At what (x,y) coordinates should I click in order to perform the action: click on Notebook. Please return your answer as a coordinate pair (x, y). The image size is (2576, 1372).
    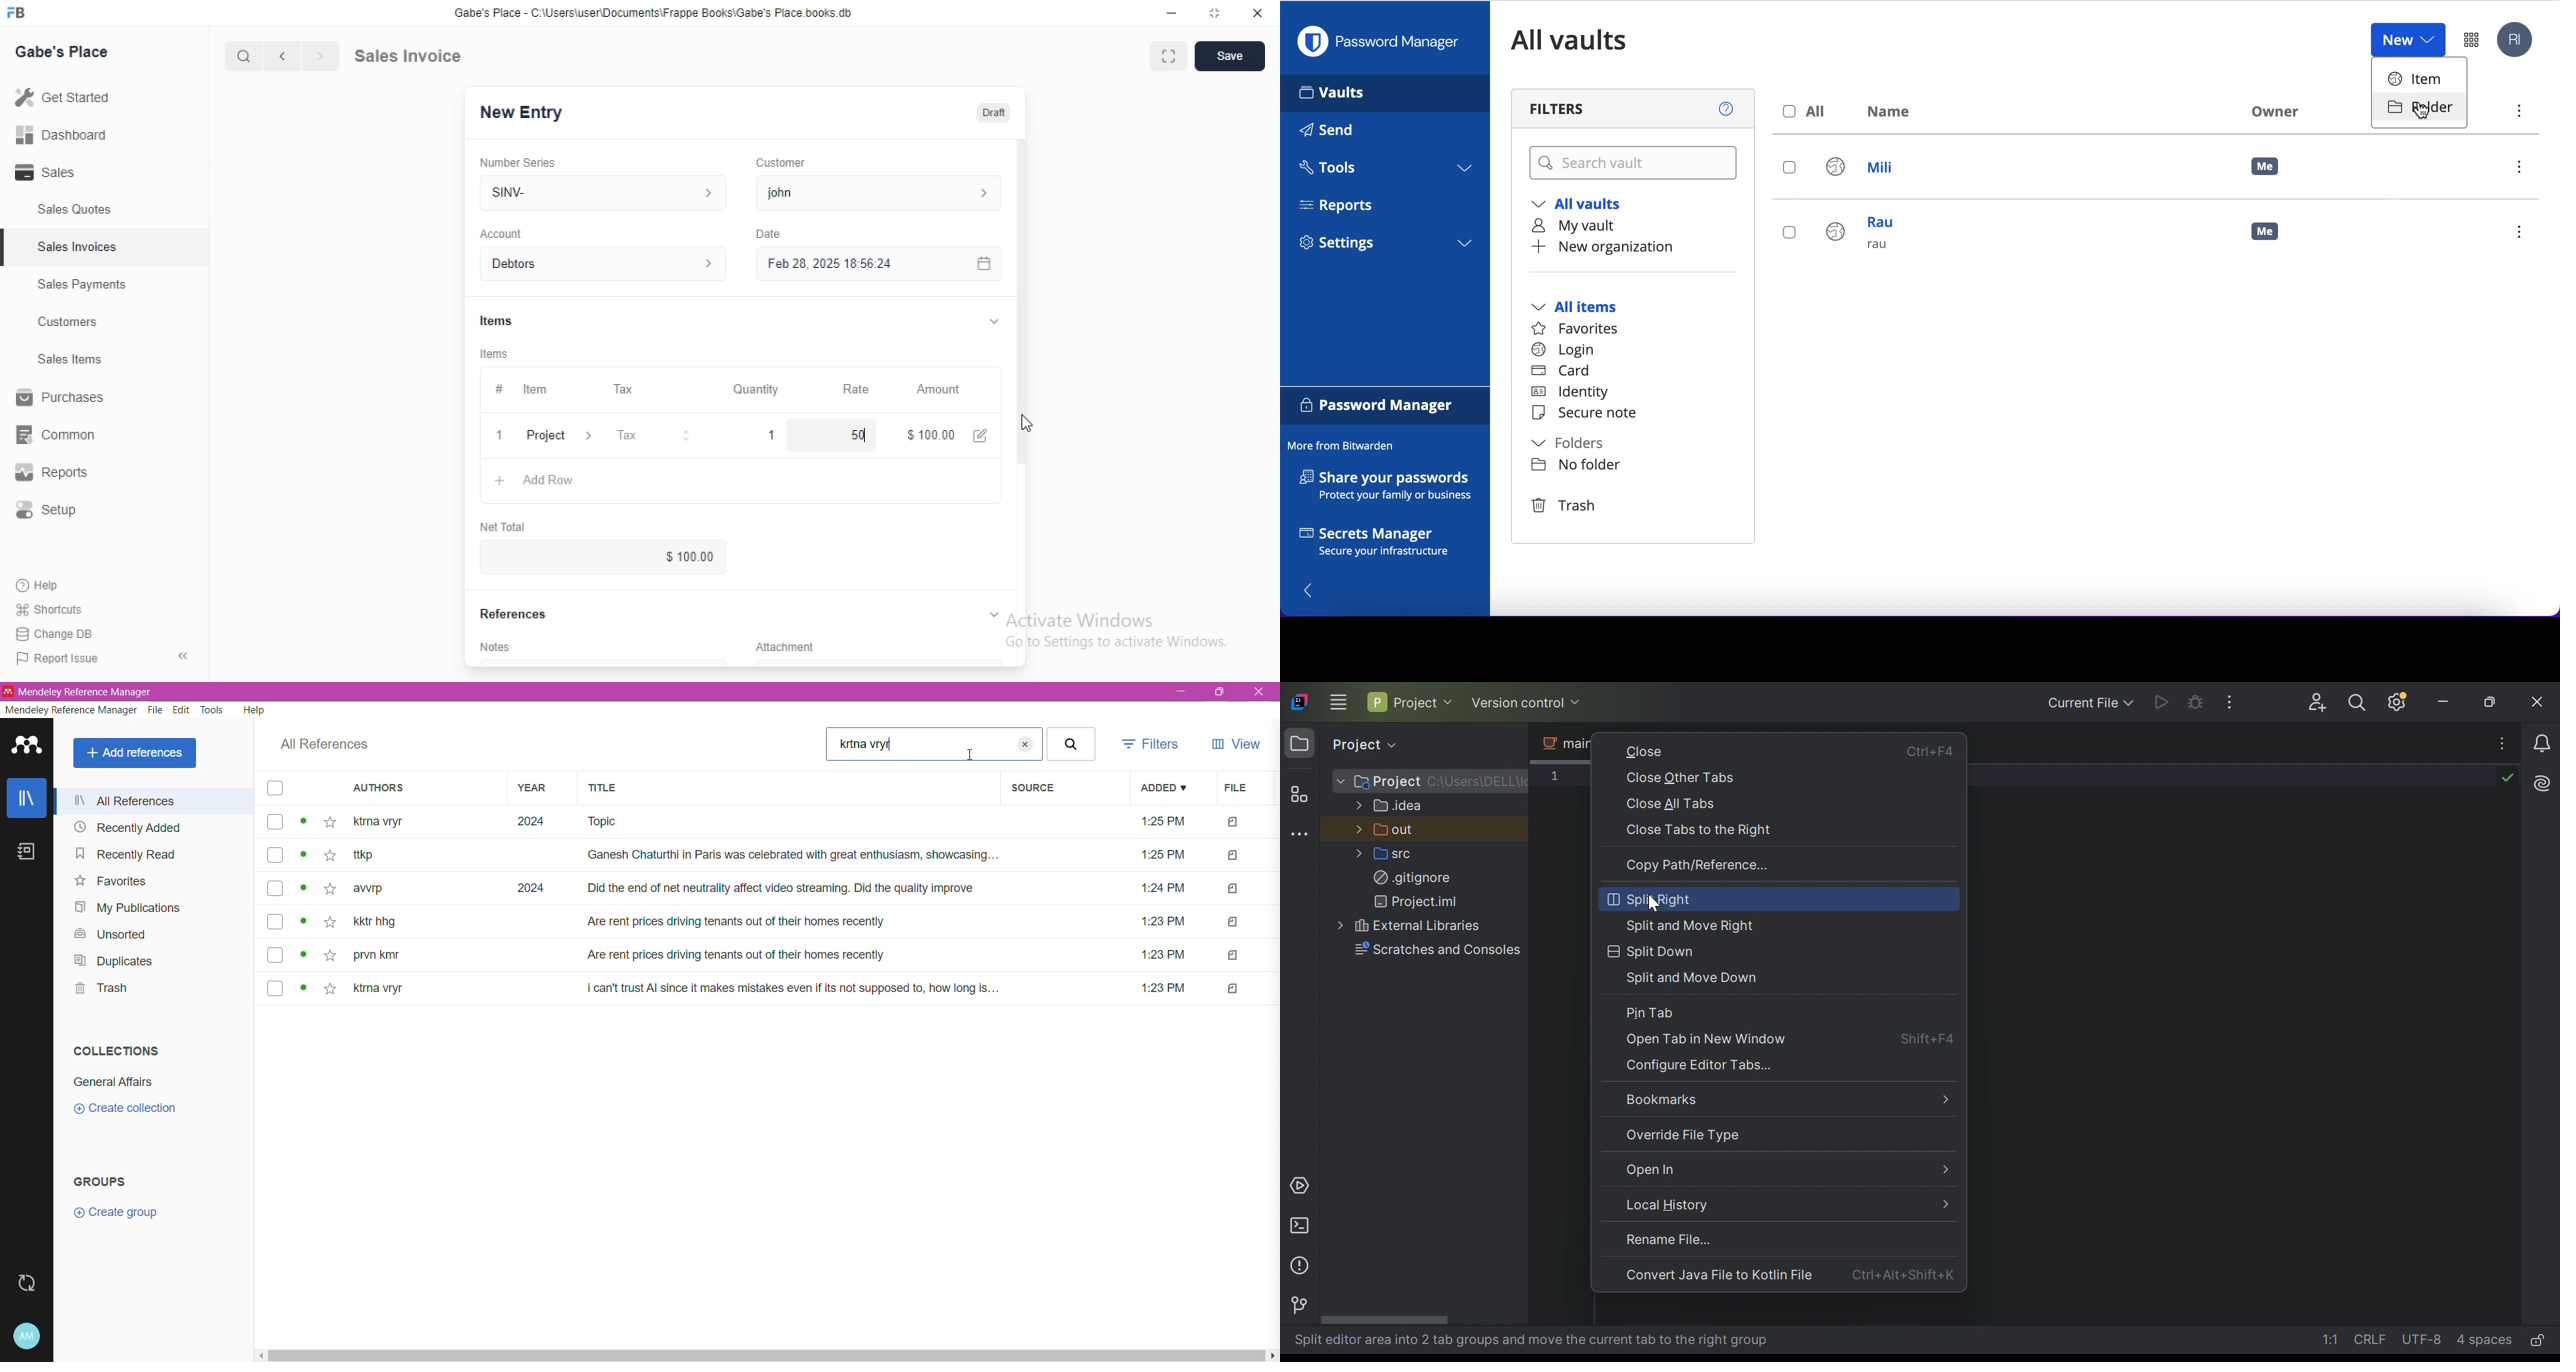
    Looking at the image, I should click on (28, 856).